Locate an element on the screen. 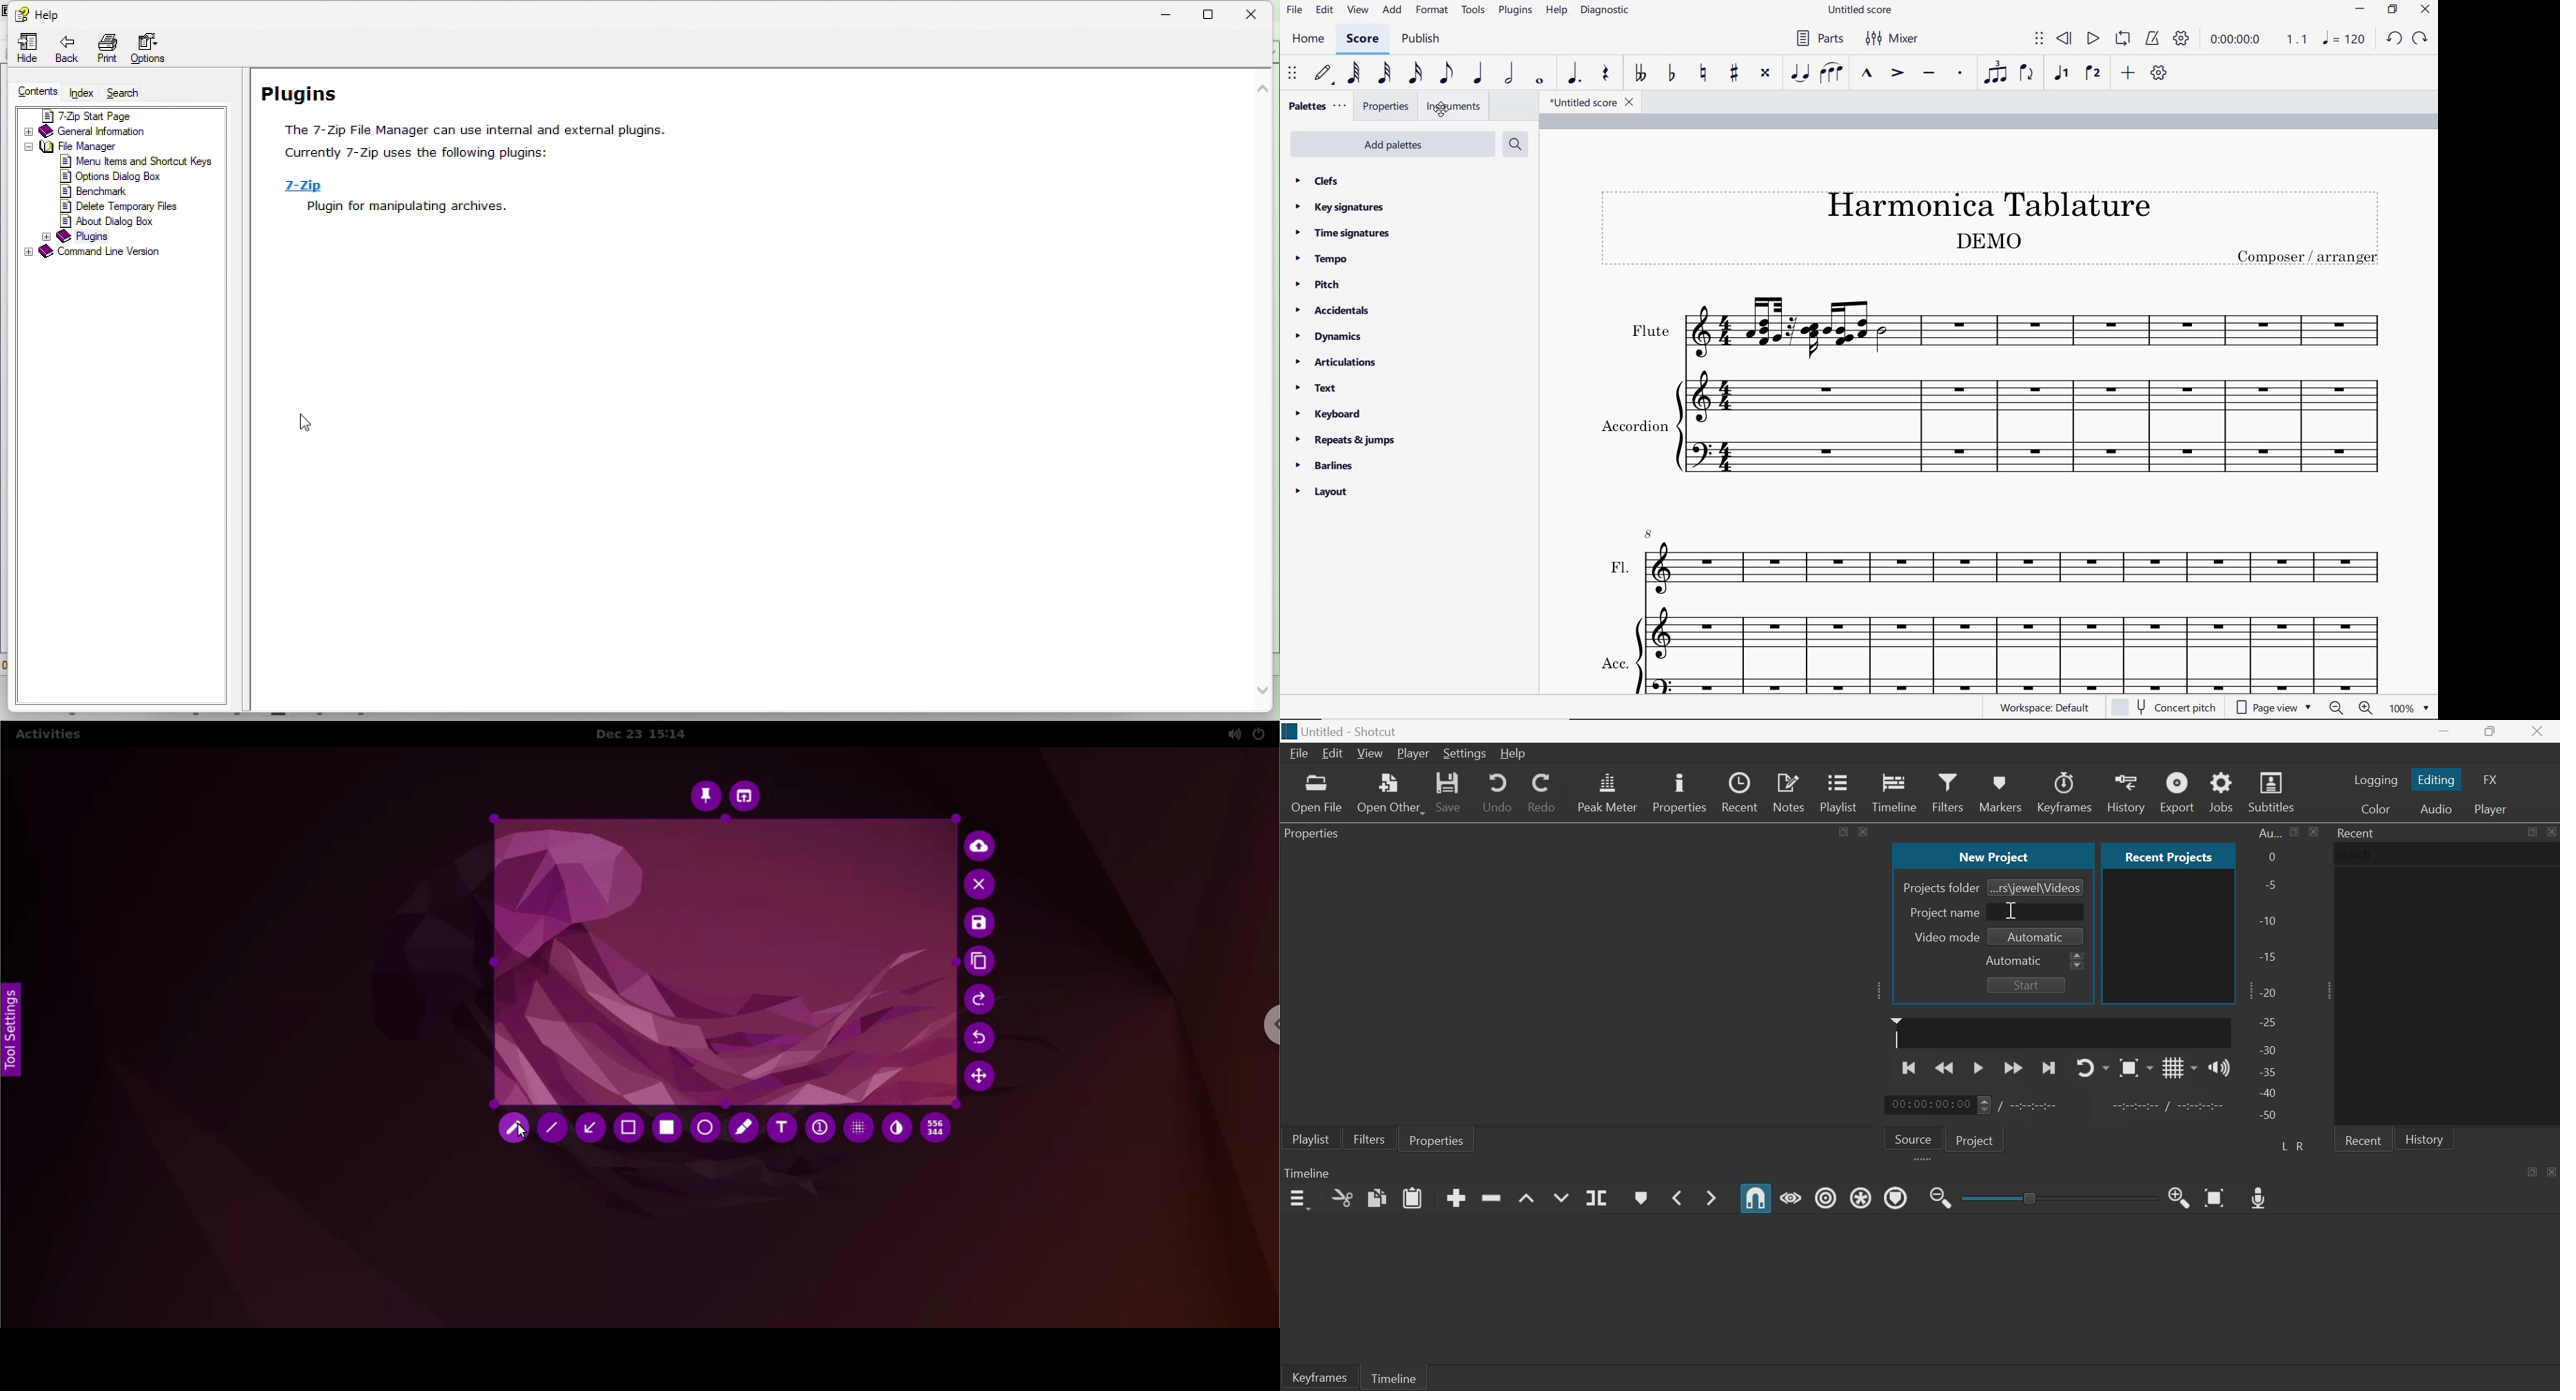  Split at payhead is located at coordinates (1598, 1198).